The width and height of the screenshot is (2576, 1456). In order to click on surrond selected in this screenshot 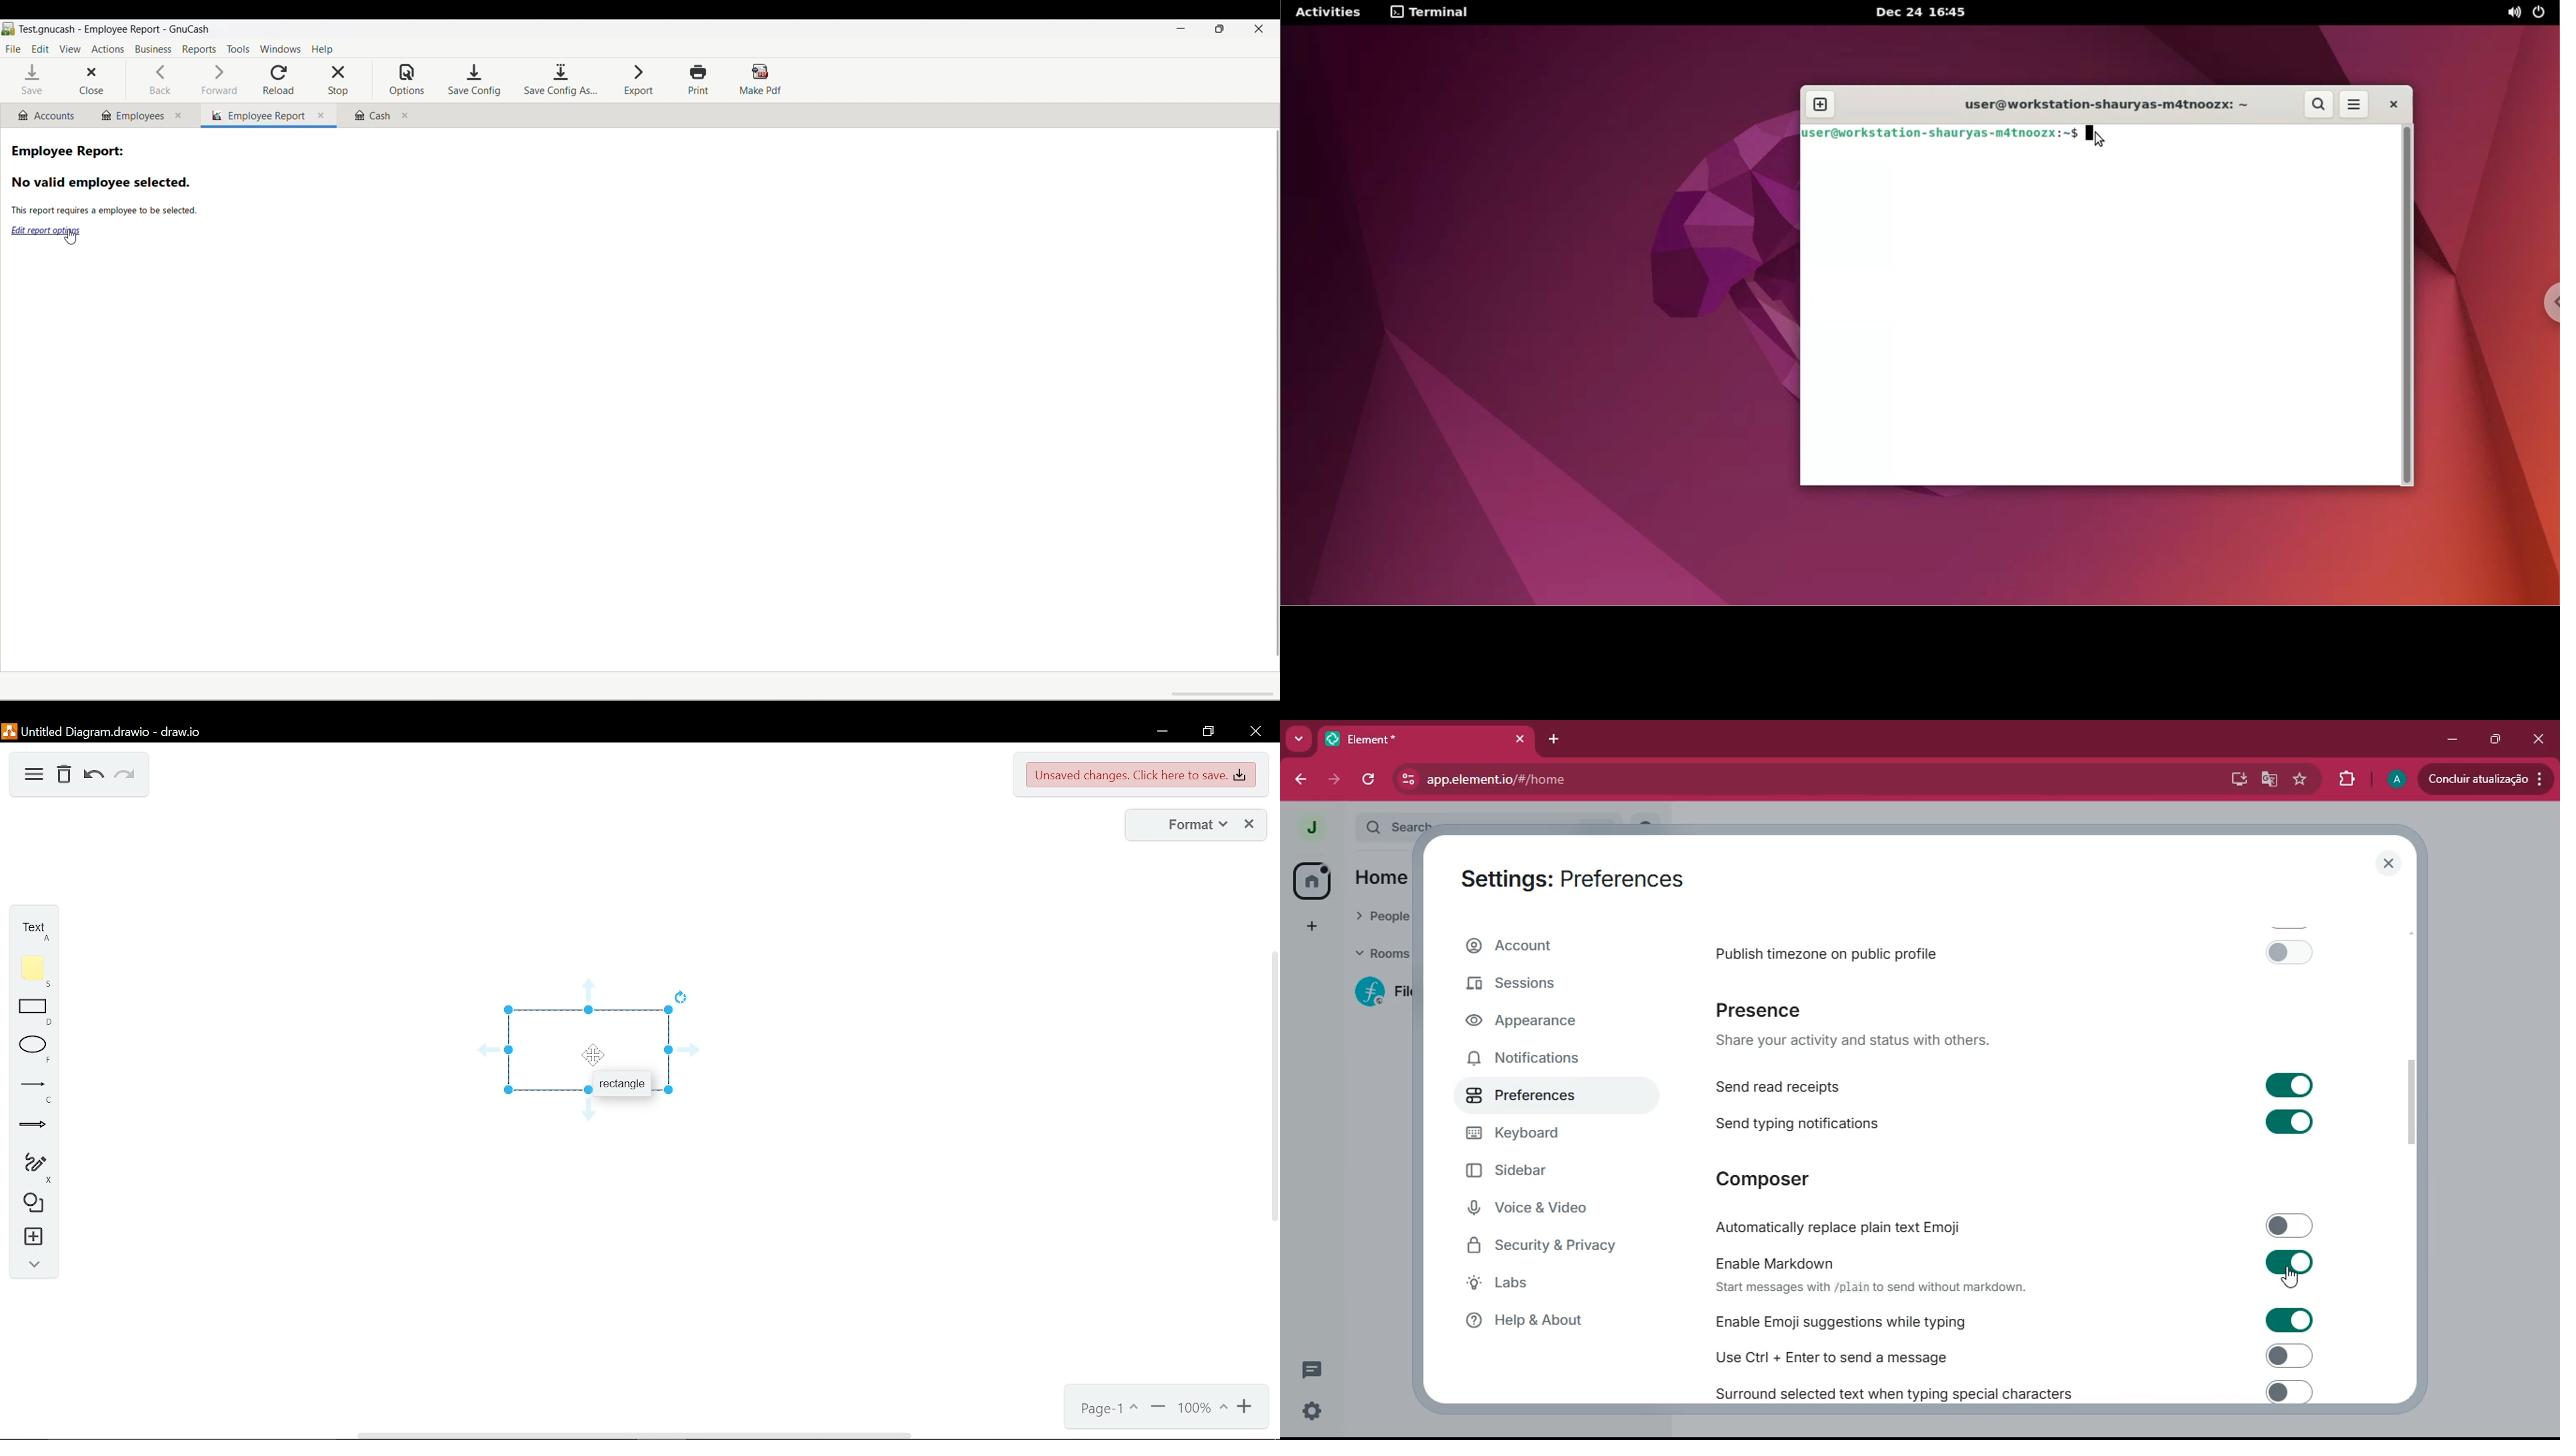, I will do `click(2010, 1392)`.